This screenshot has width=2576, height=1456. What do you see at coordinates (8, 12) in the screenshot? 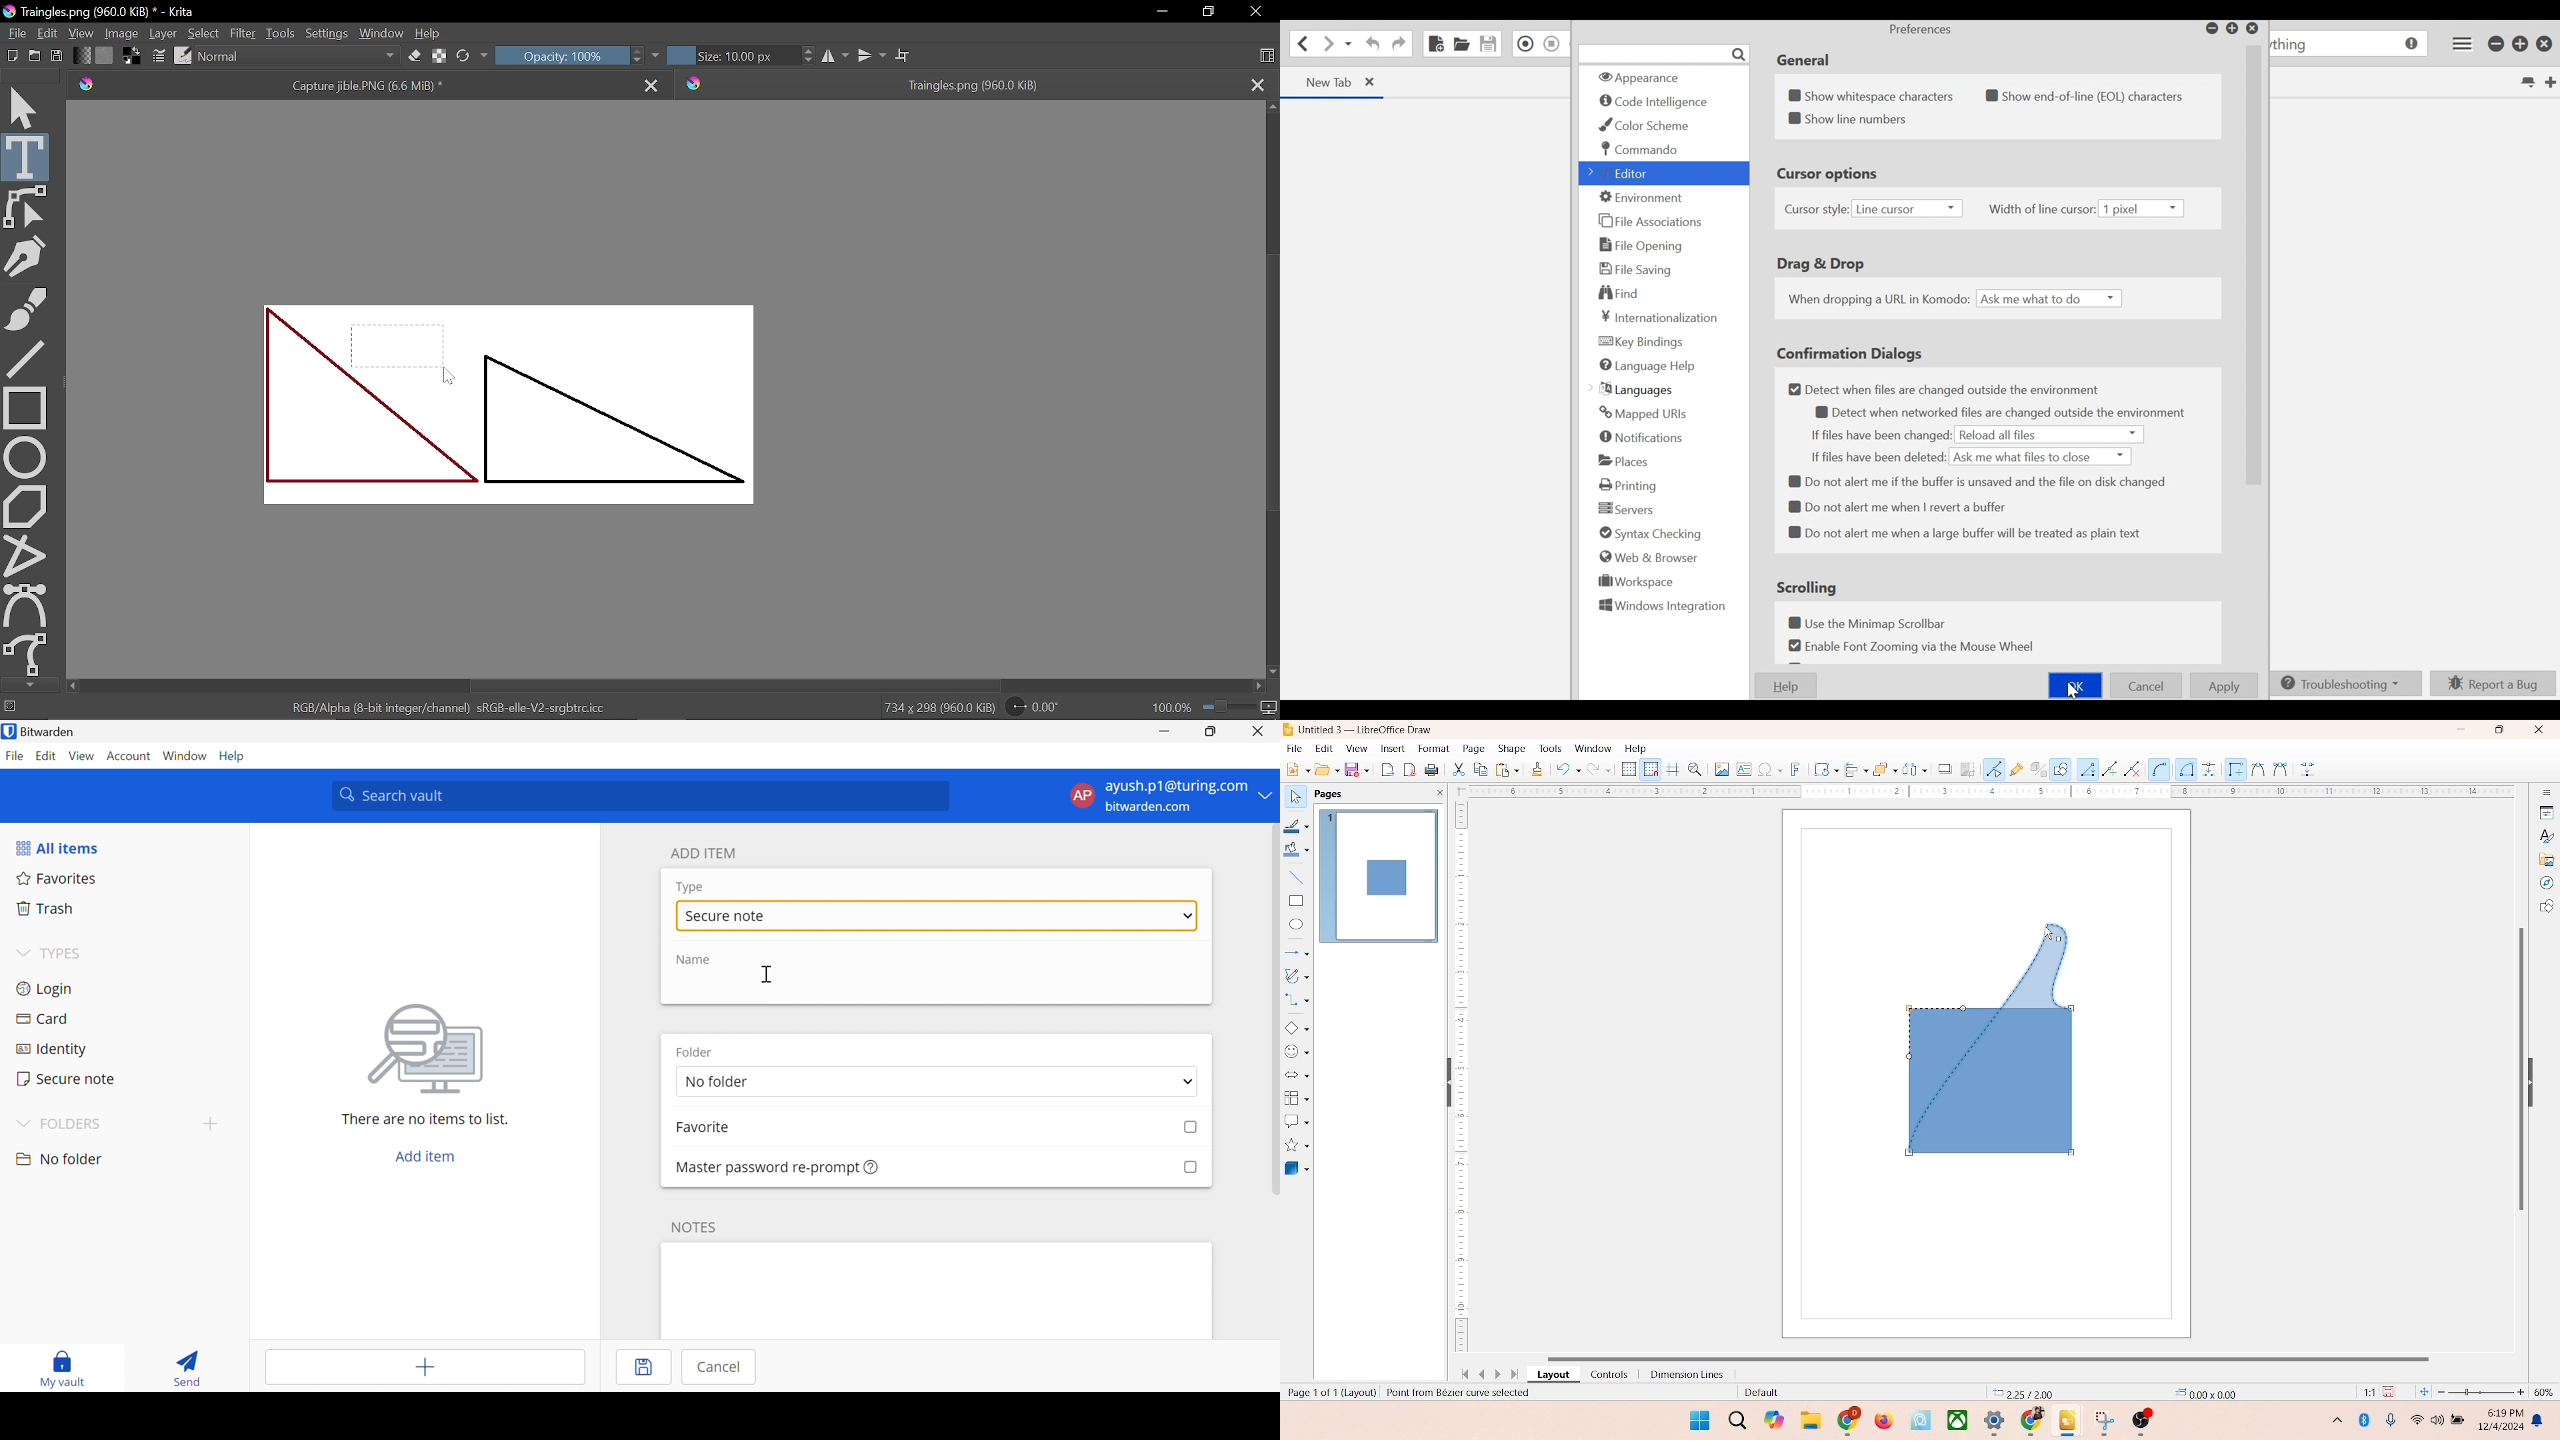
I see `logo` at bounding box center [8, 12].